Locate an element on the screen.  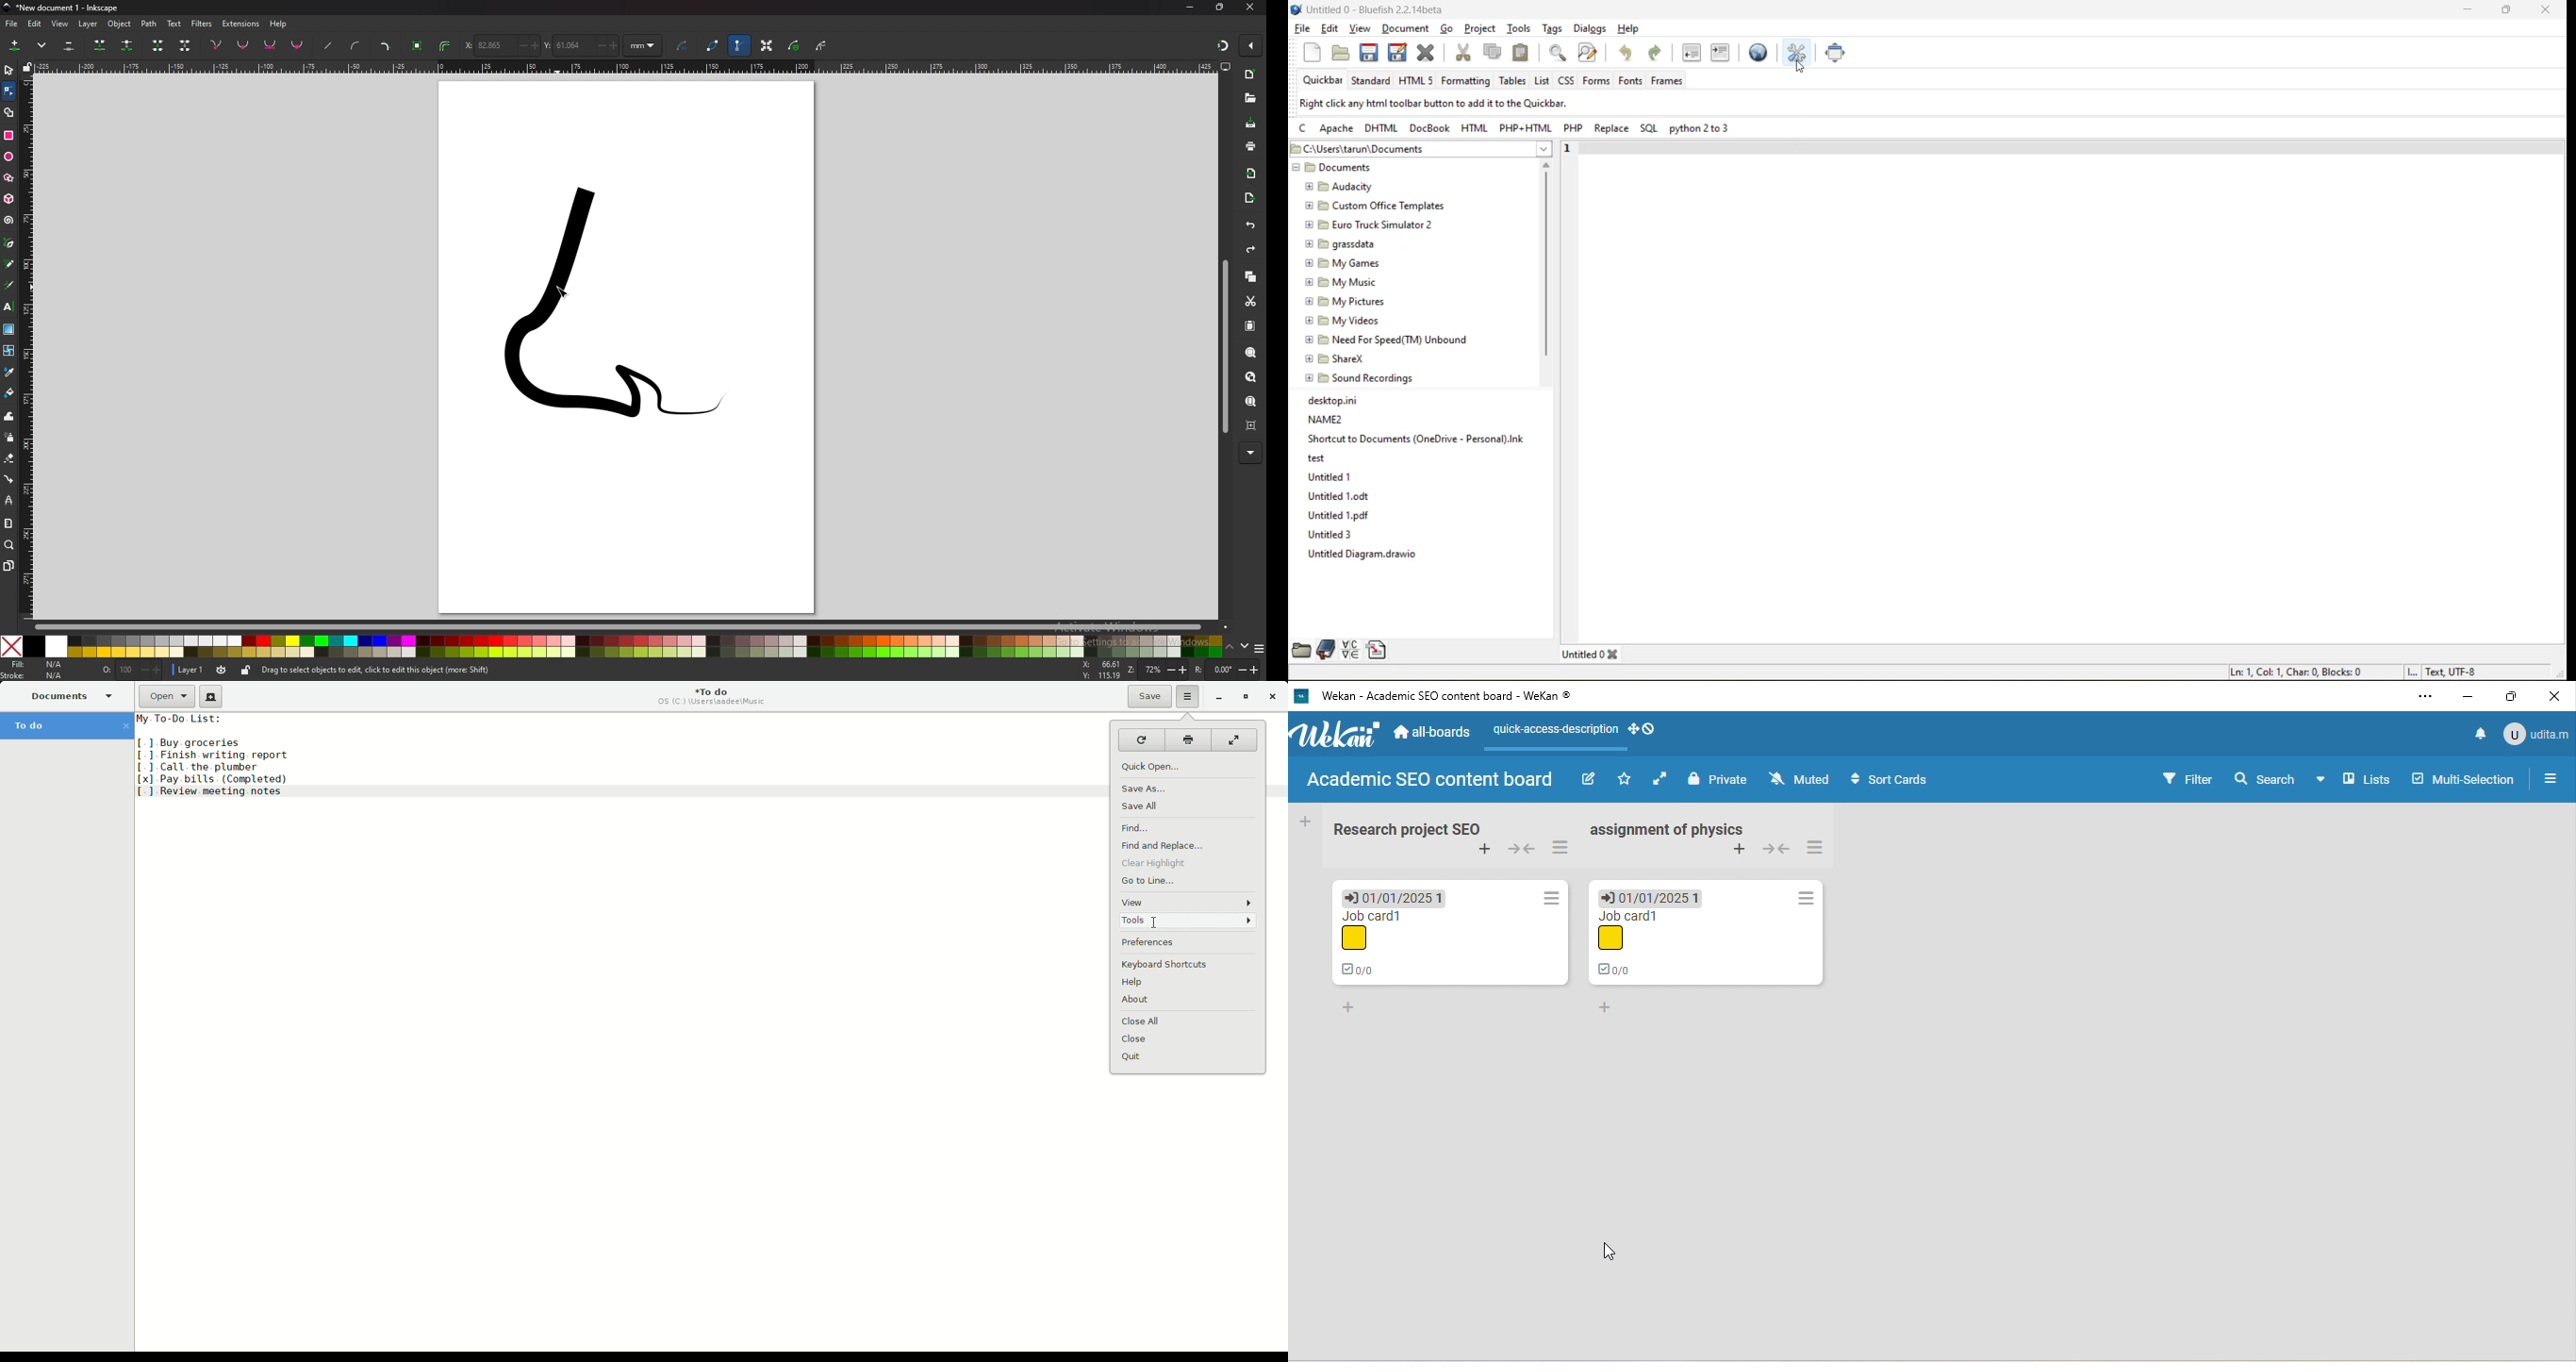
BE Audacity is located at coordinates (1343, 185).